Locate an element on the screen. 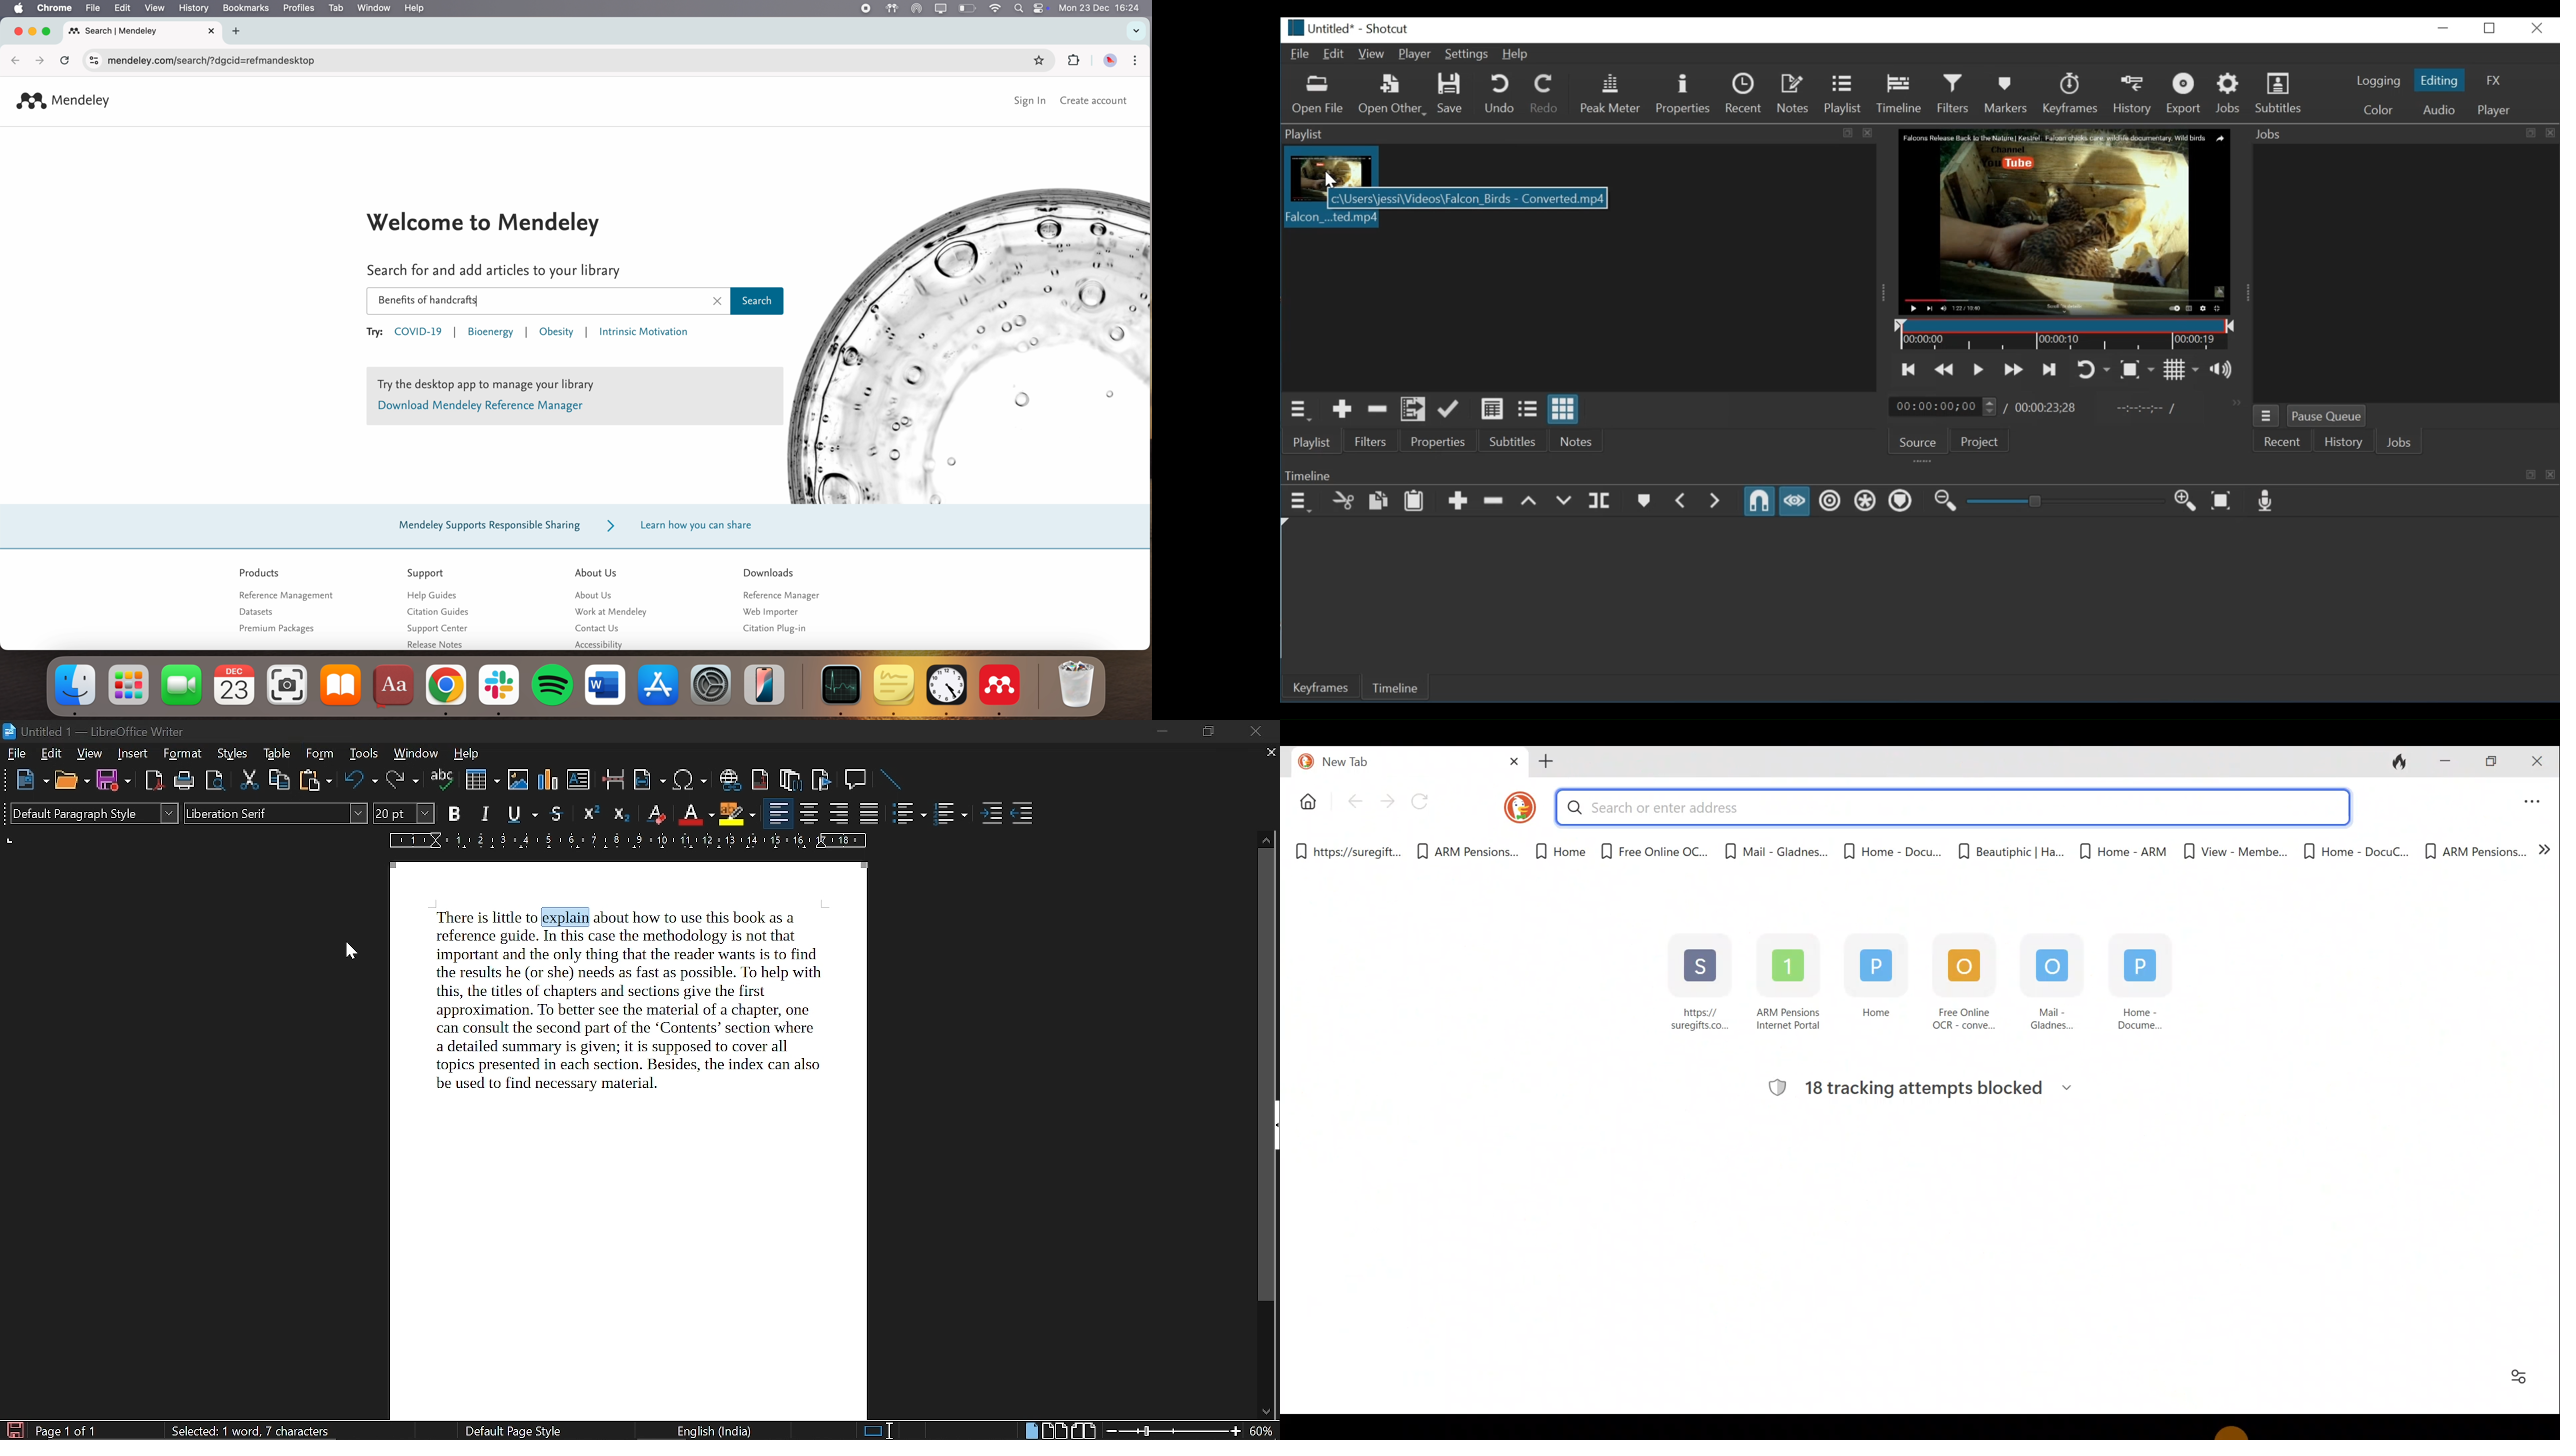  Notes is located at coordinates (1794, 93).